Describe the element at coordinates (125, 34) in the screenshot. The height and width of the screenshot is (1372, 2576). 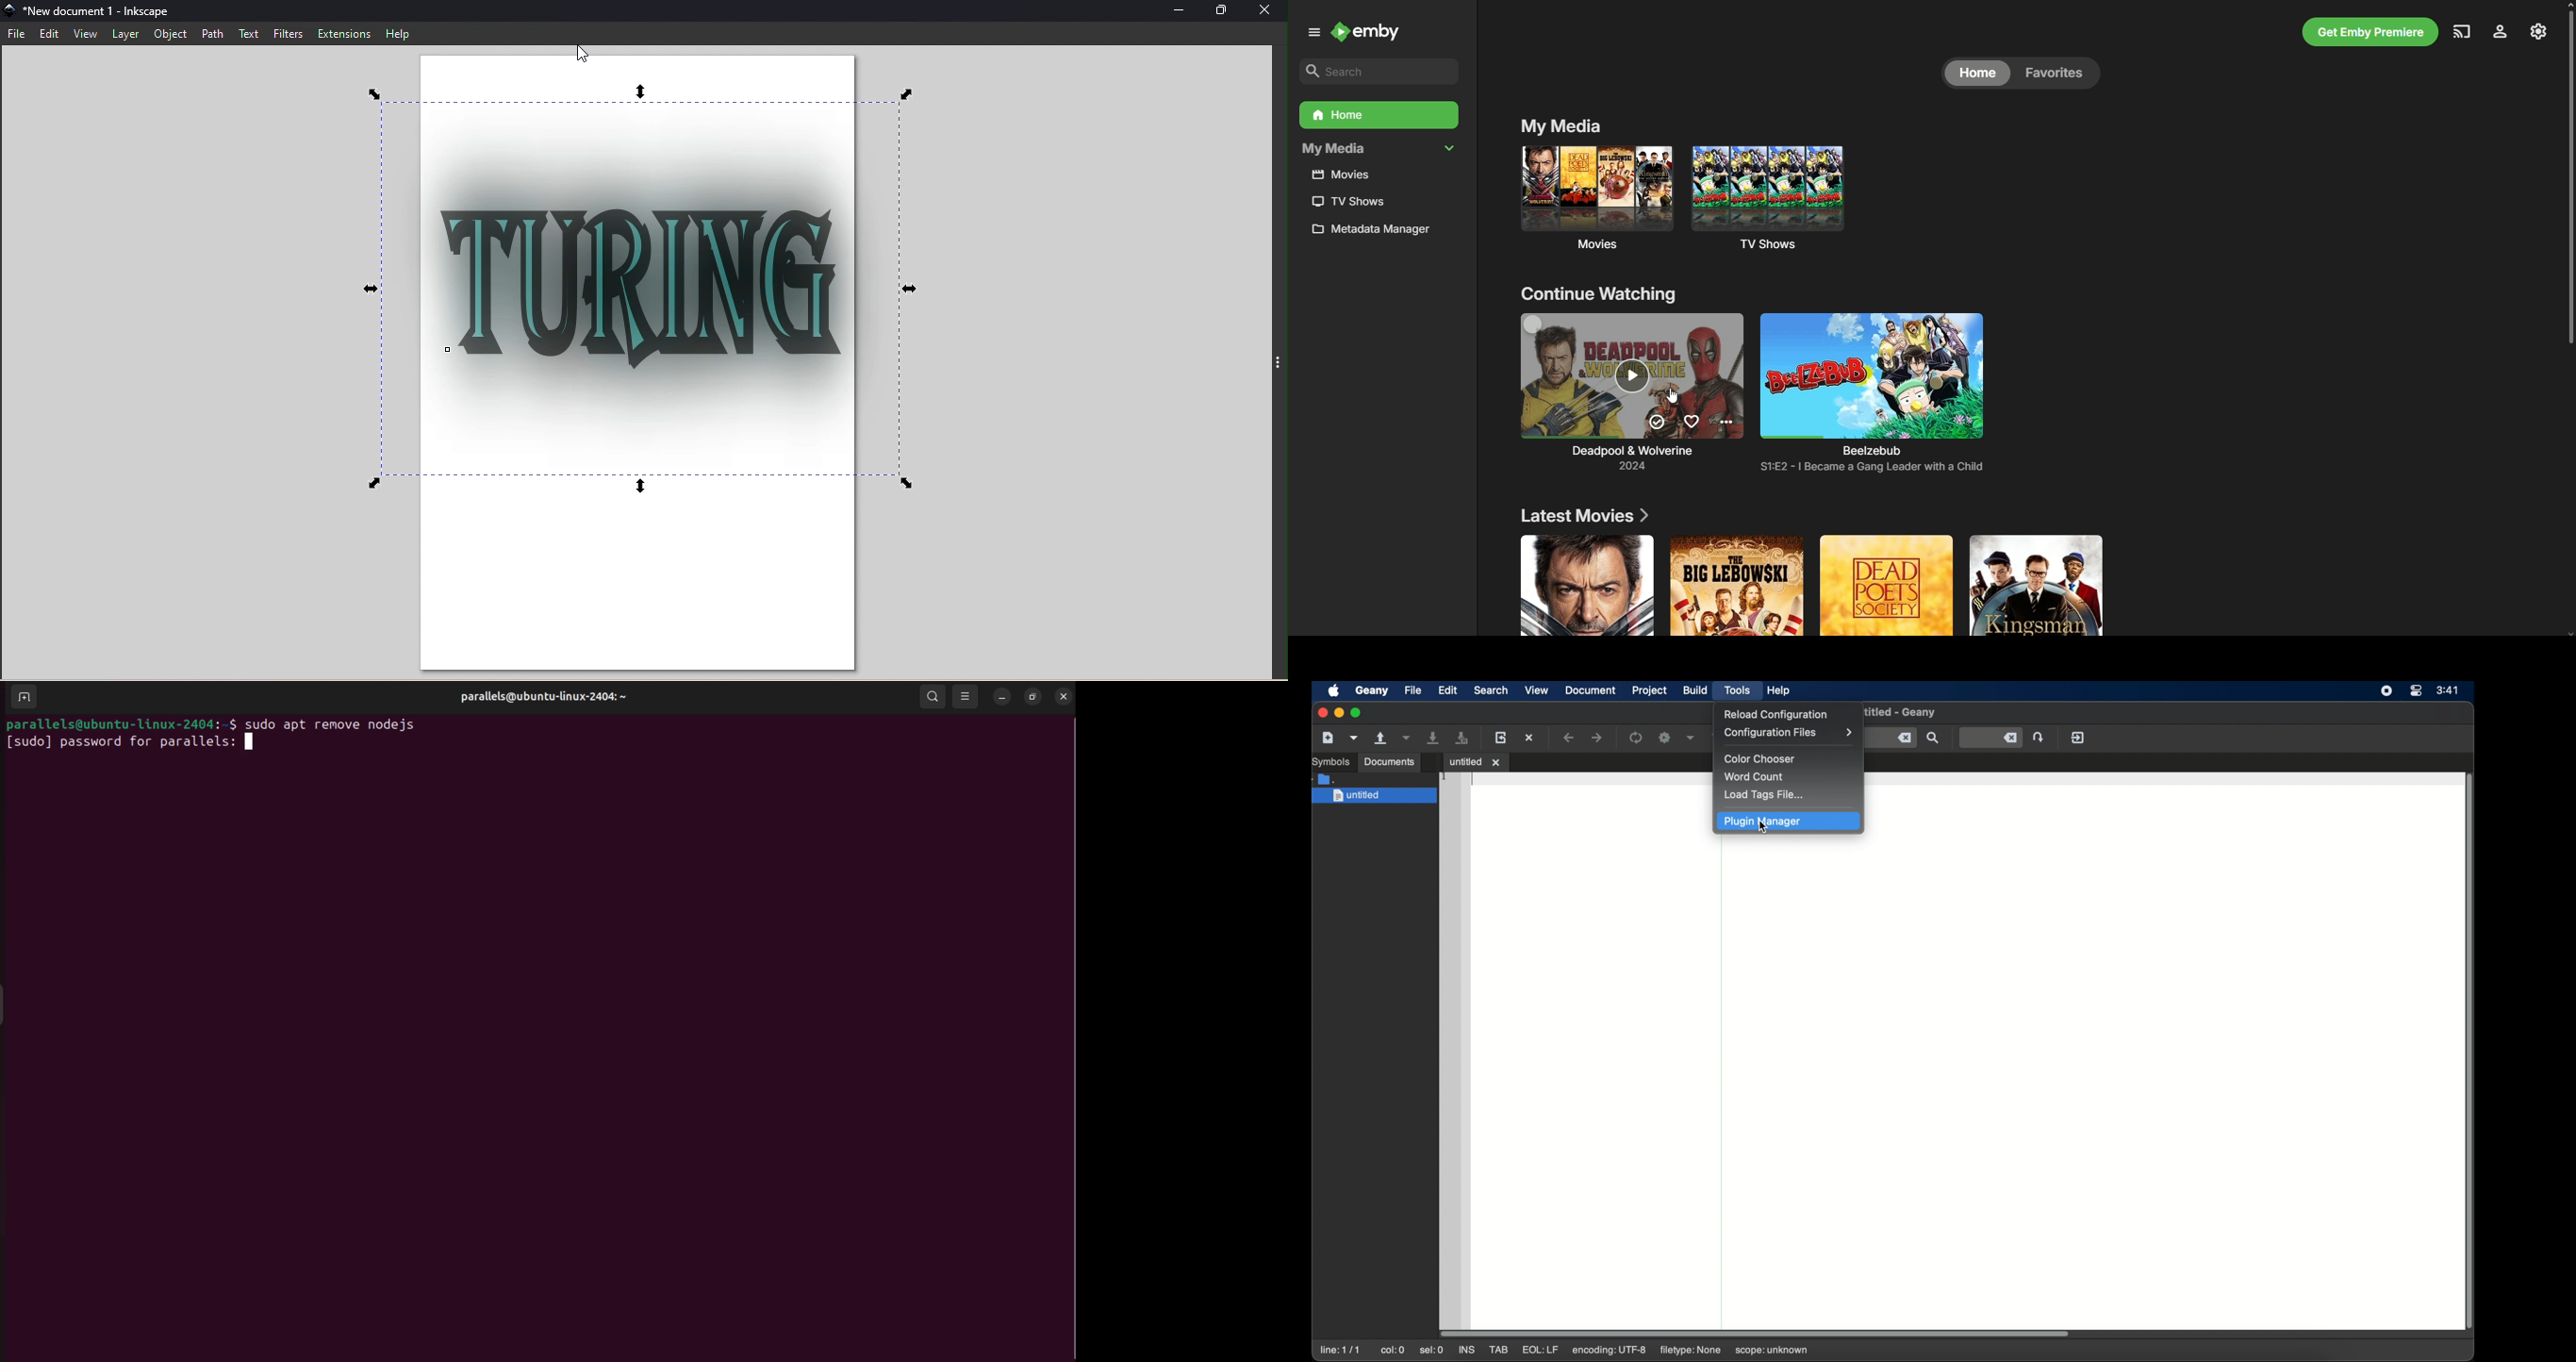
I see `Layer` at that location.